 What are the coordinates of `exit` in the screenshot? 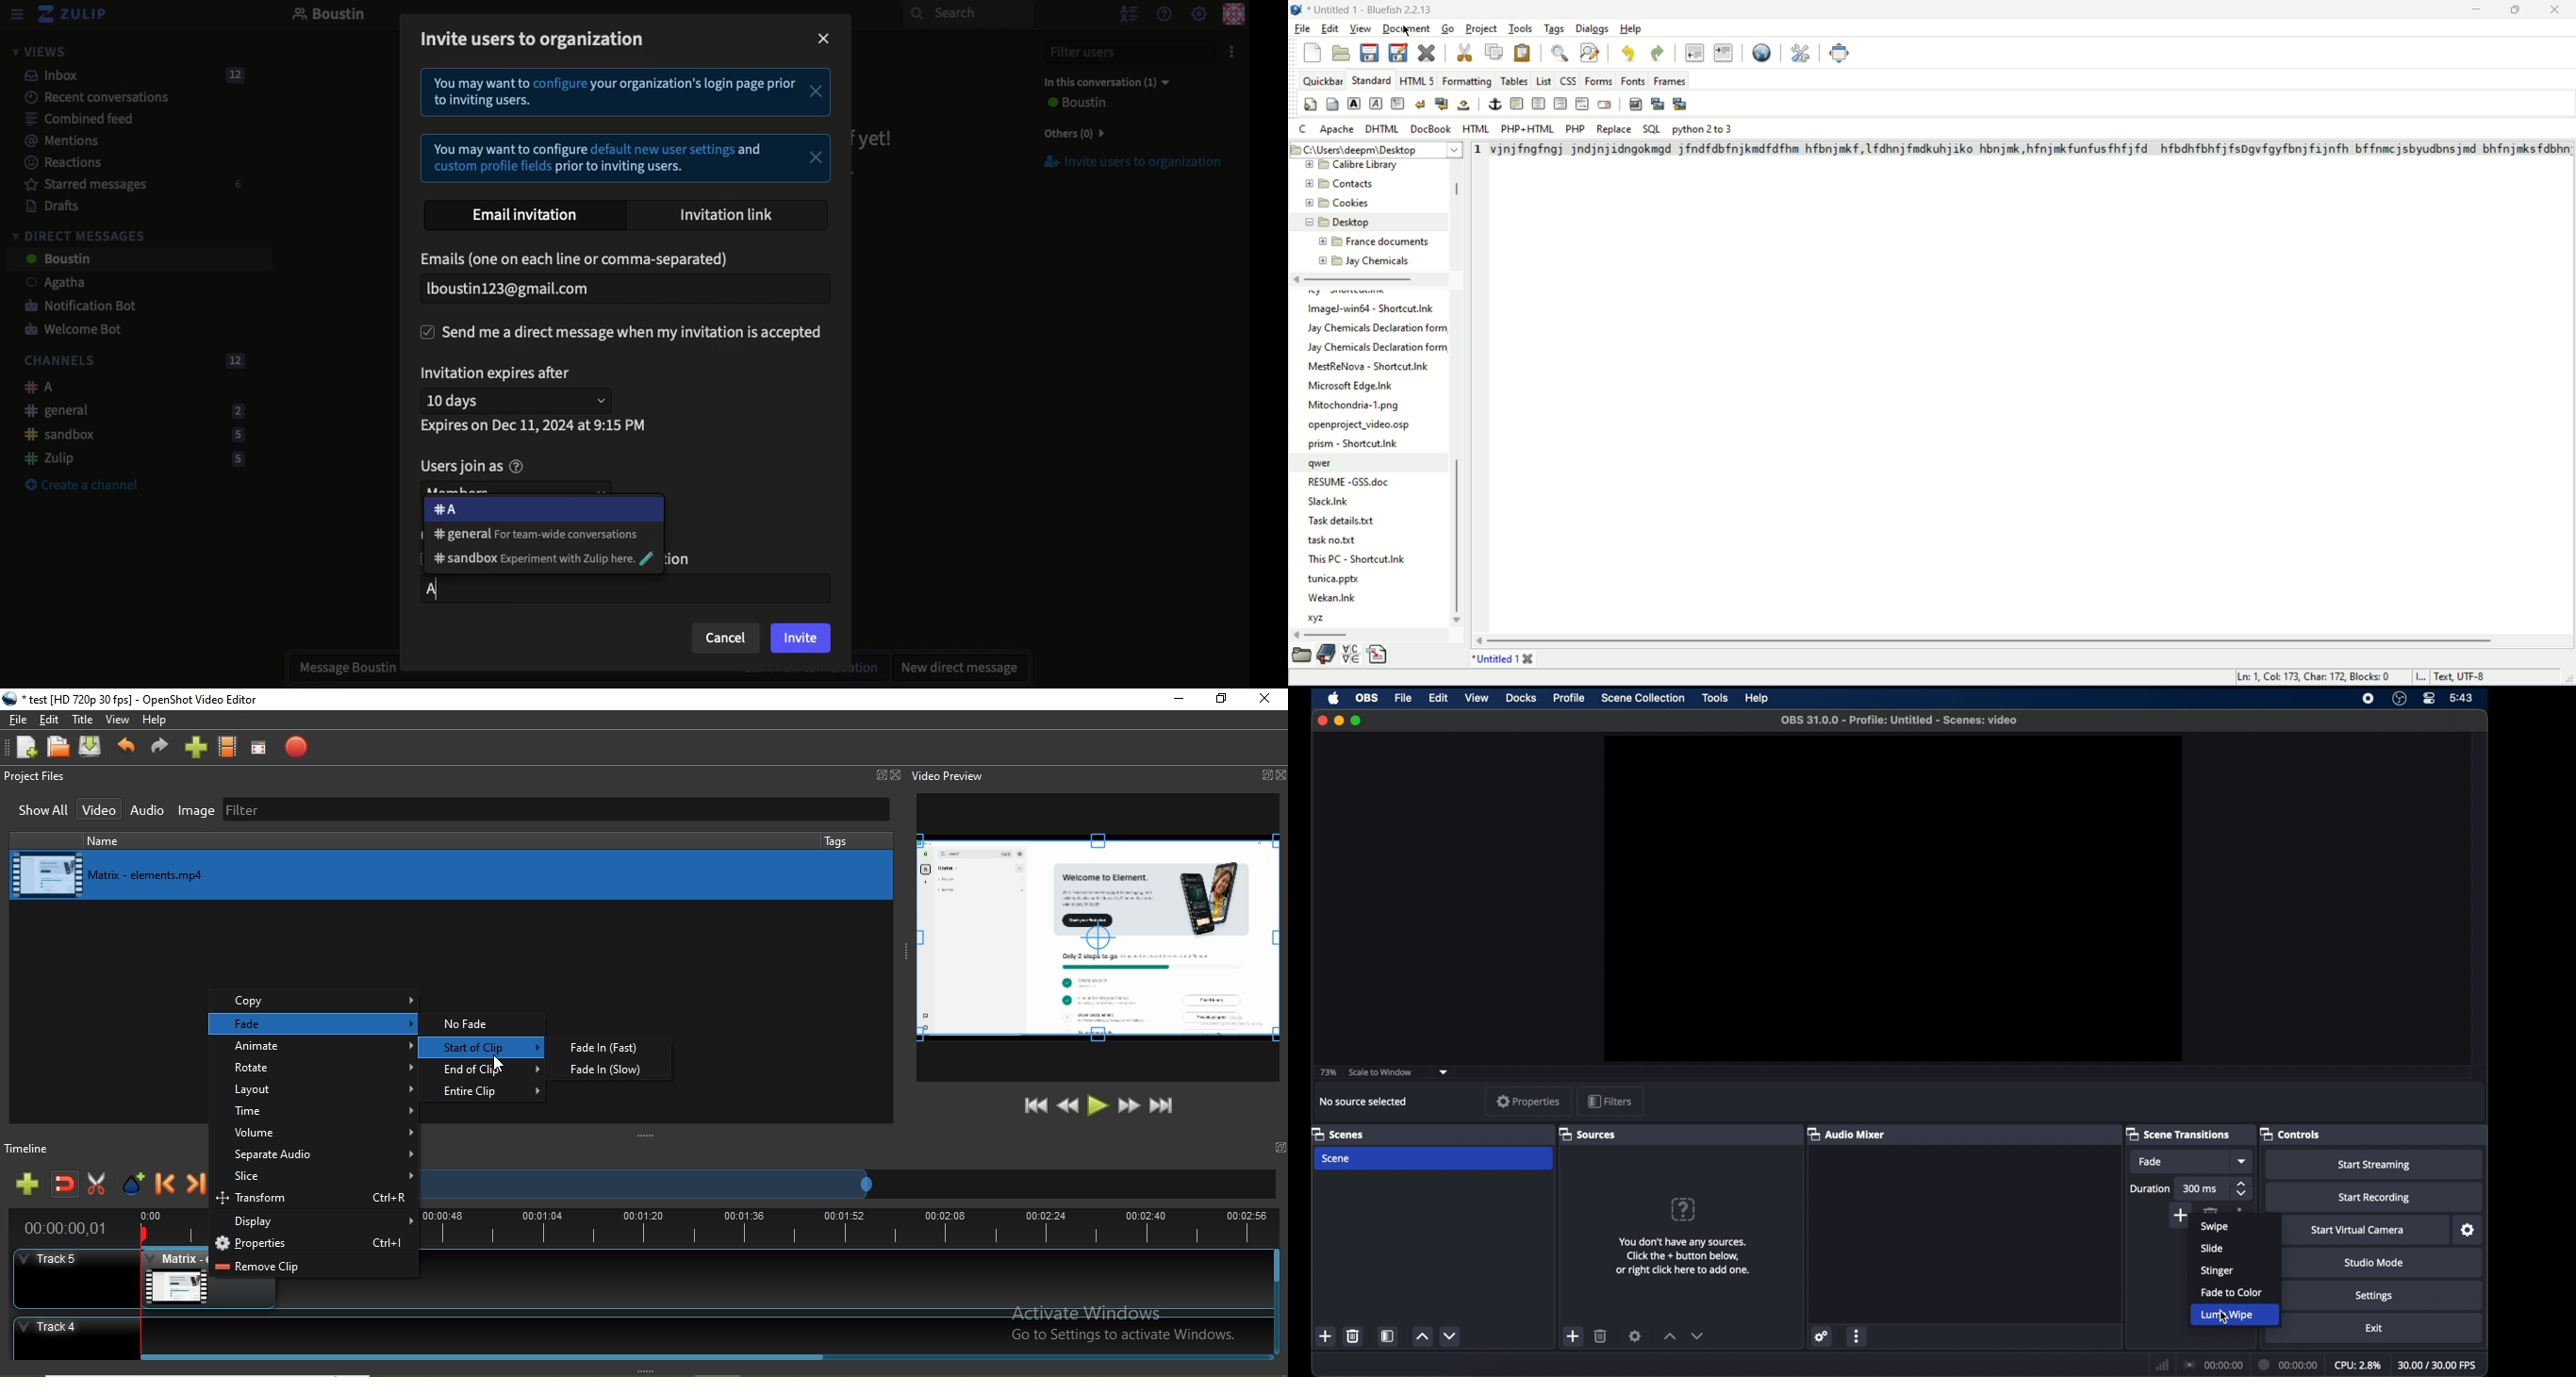 It's located at (2377, 1328).